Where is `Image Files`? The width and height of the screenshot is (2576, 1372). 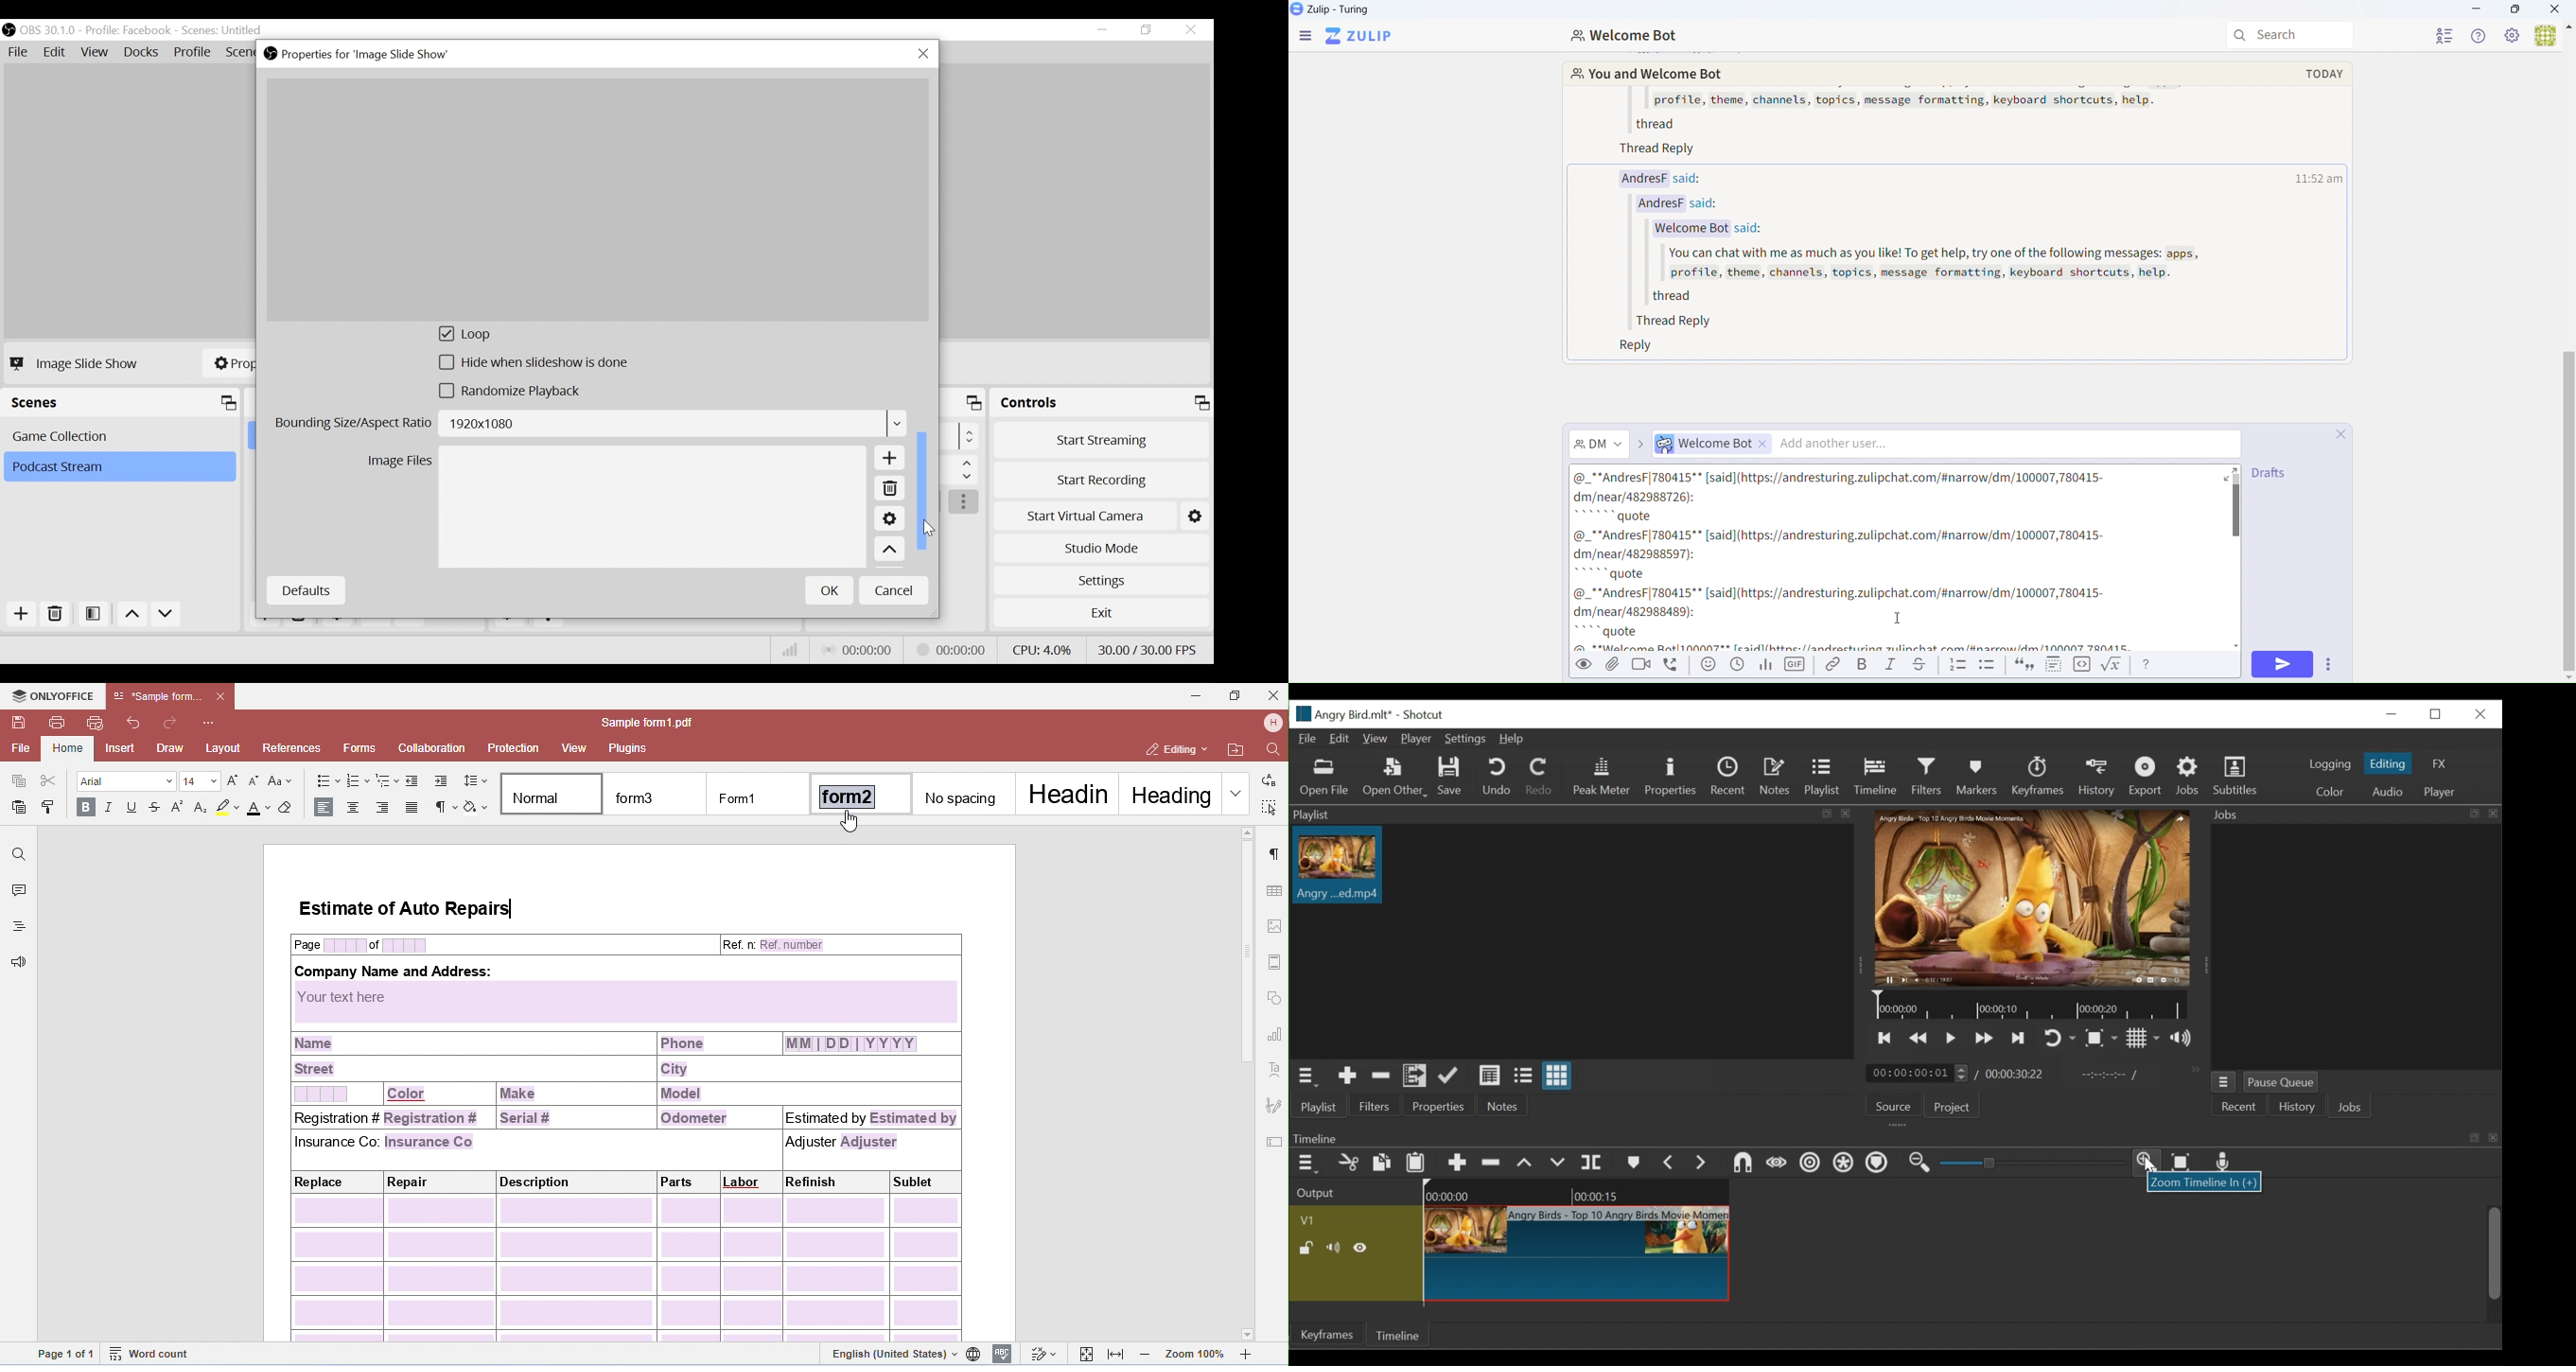
Image Files is located at coordinates (400, 461).